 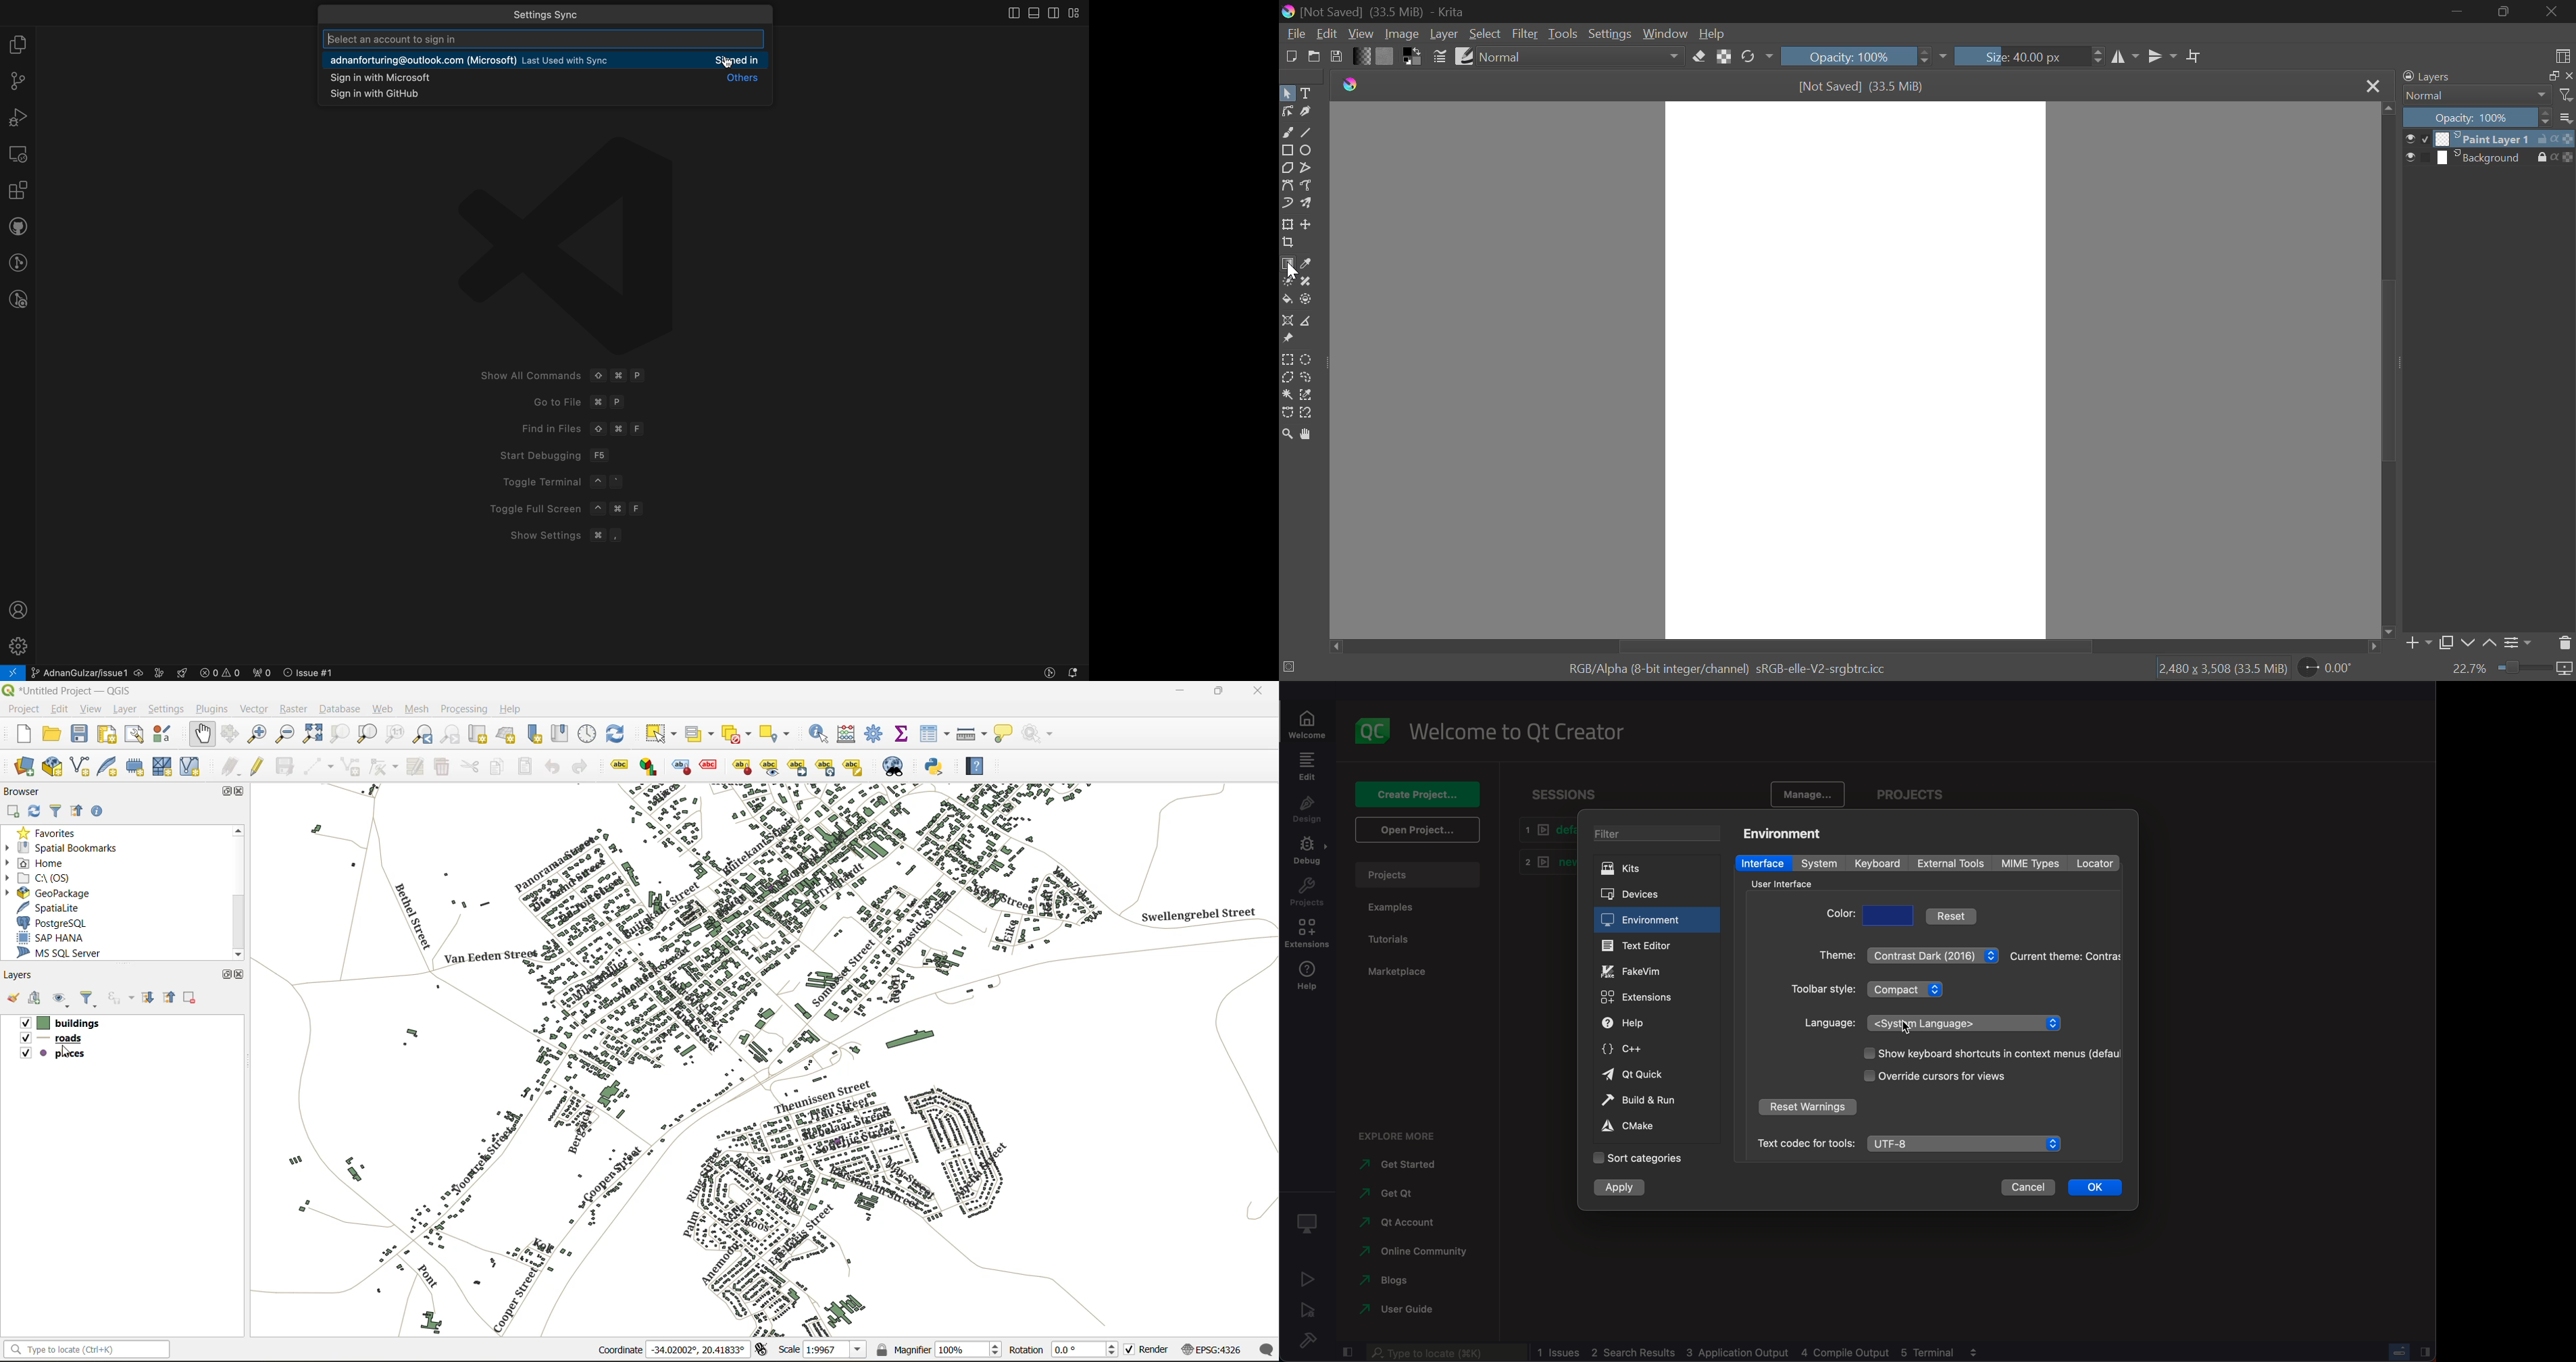 What do you see at coordinates (1855, 369) in the screenshot?
I see `Document Workspace` at bounding box center [1855, 369].